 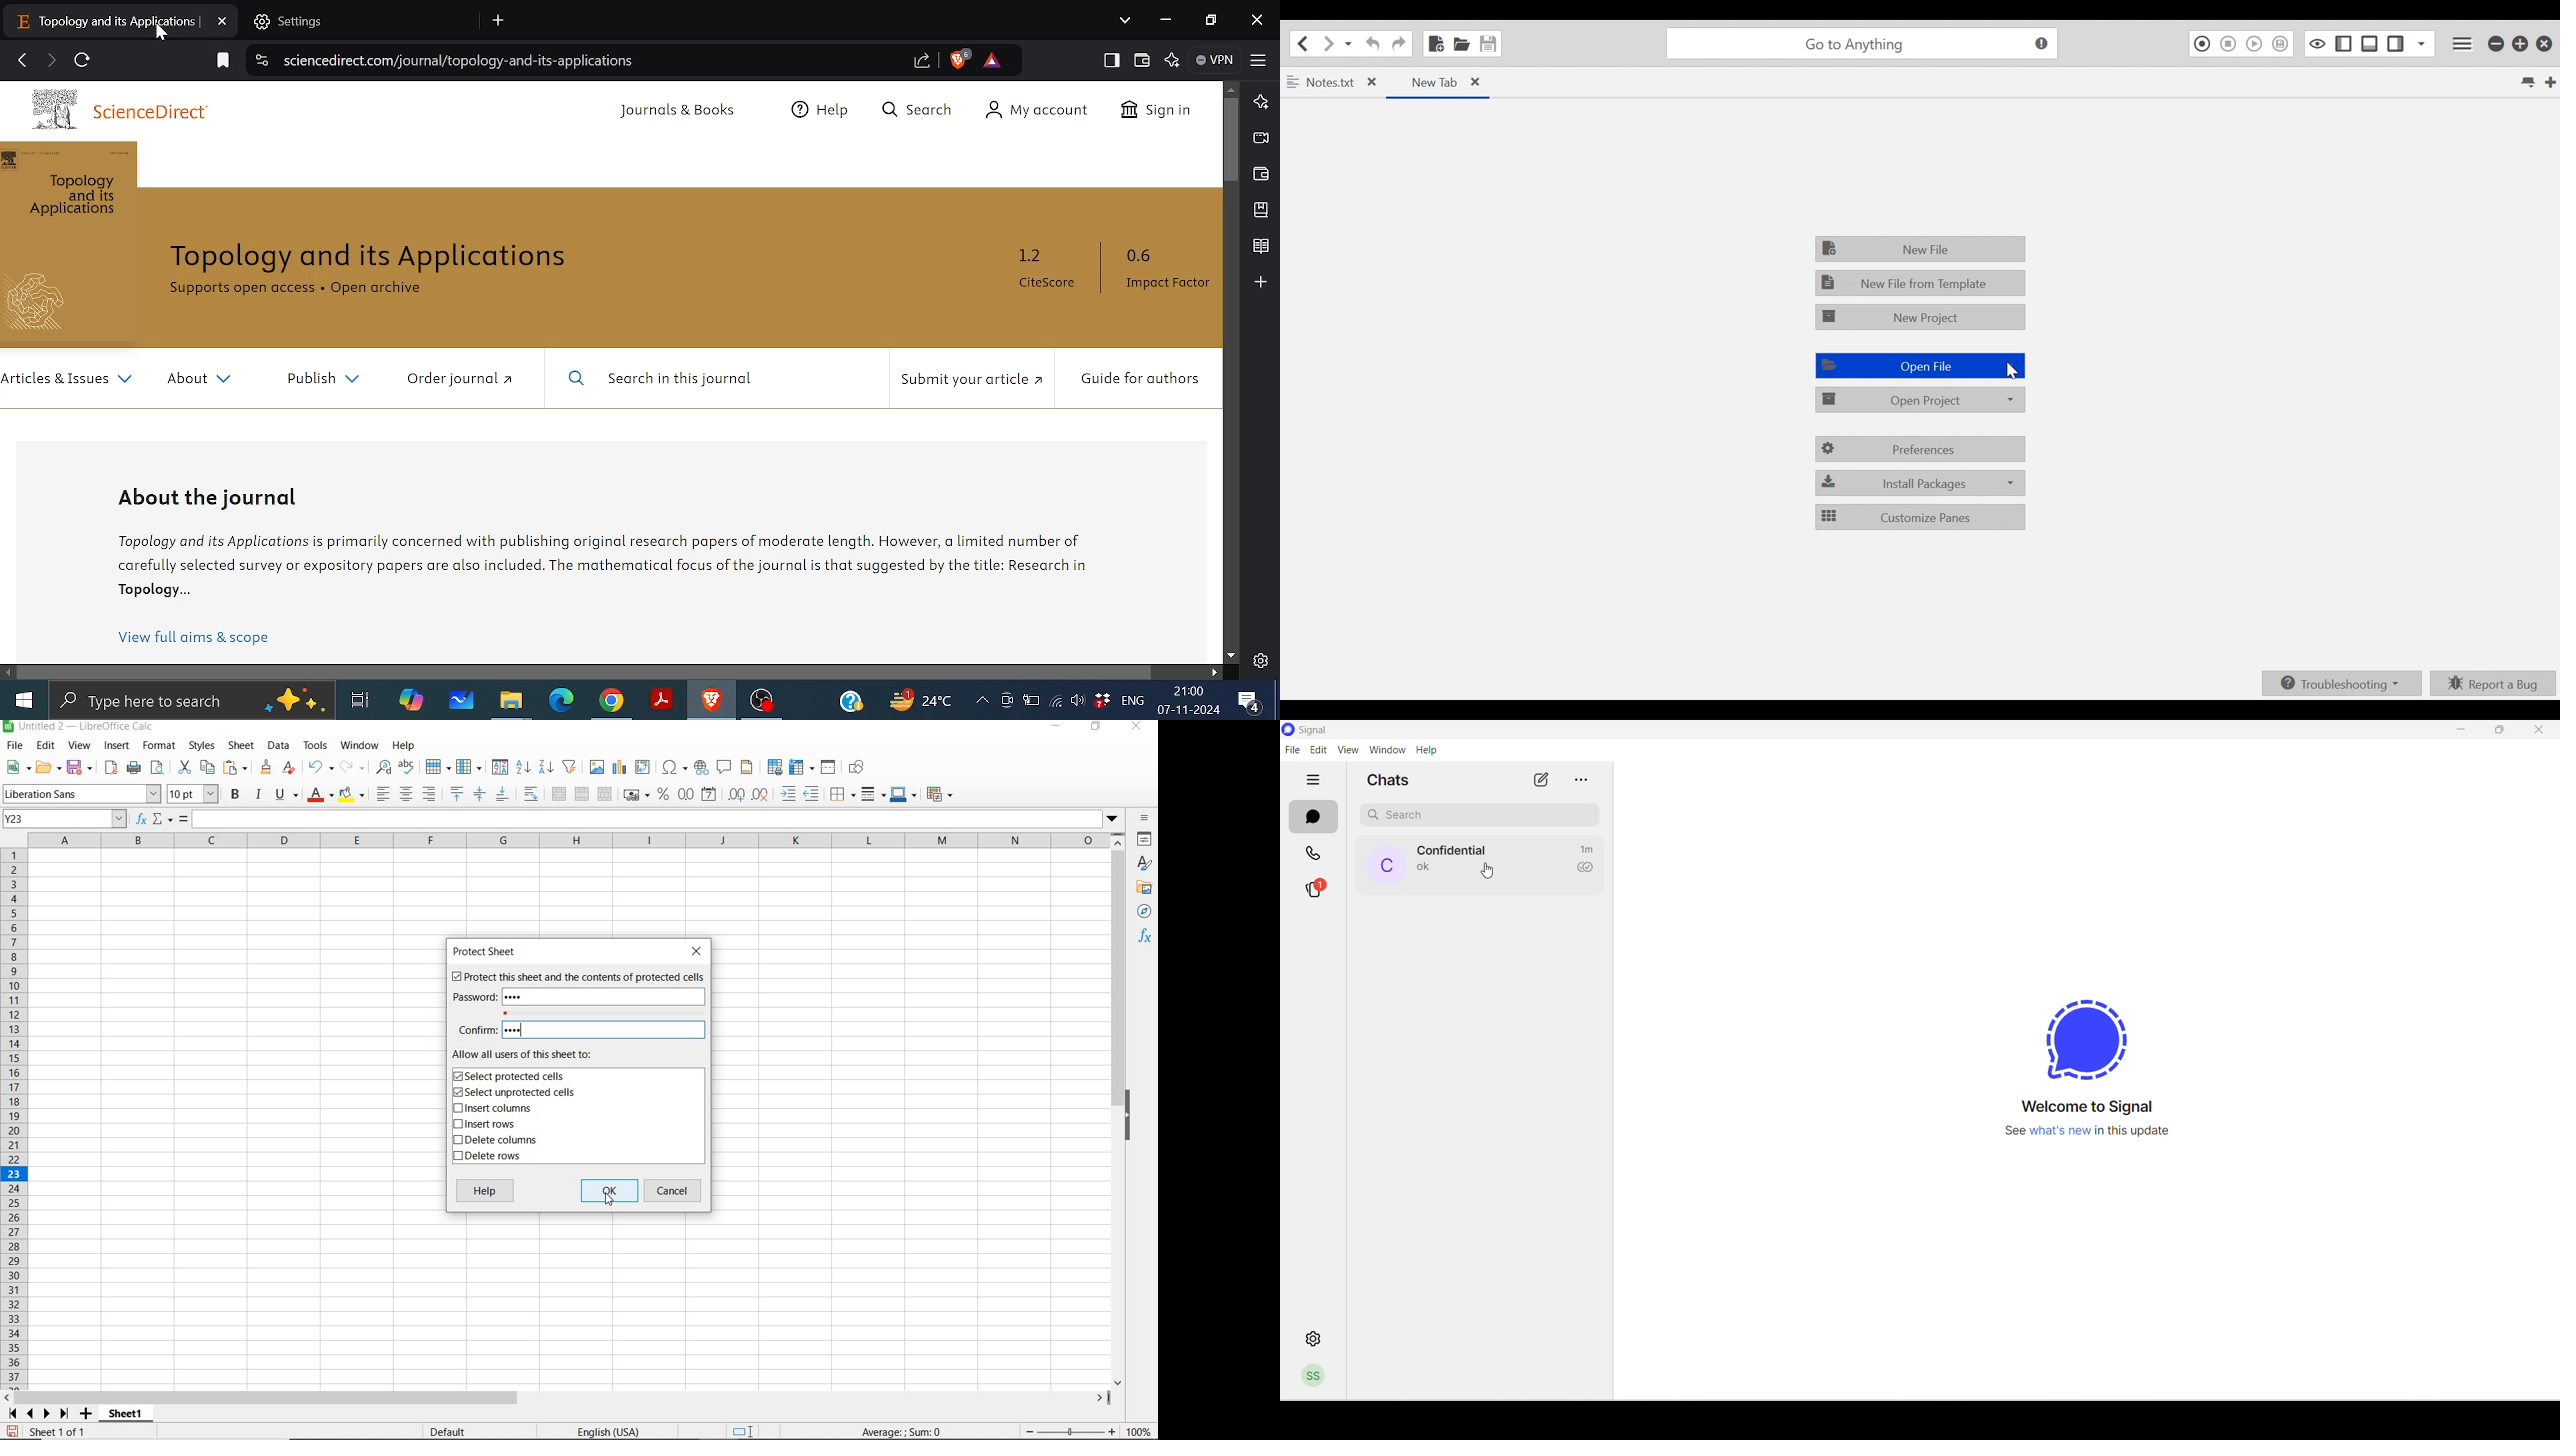 I want to click on WRAP TEXT, so click(x=531, y=794).